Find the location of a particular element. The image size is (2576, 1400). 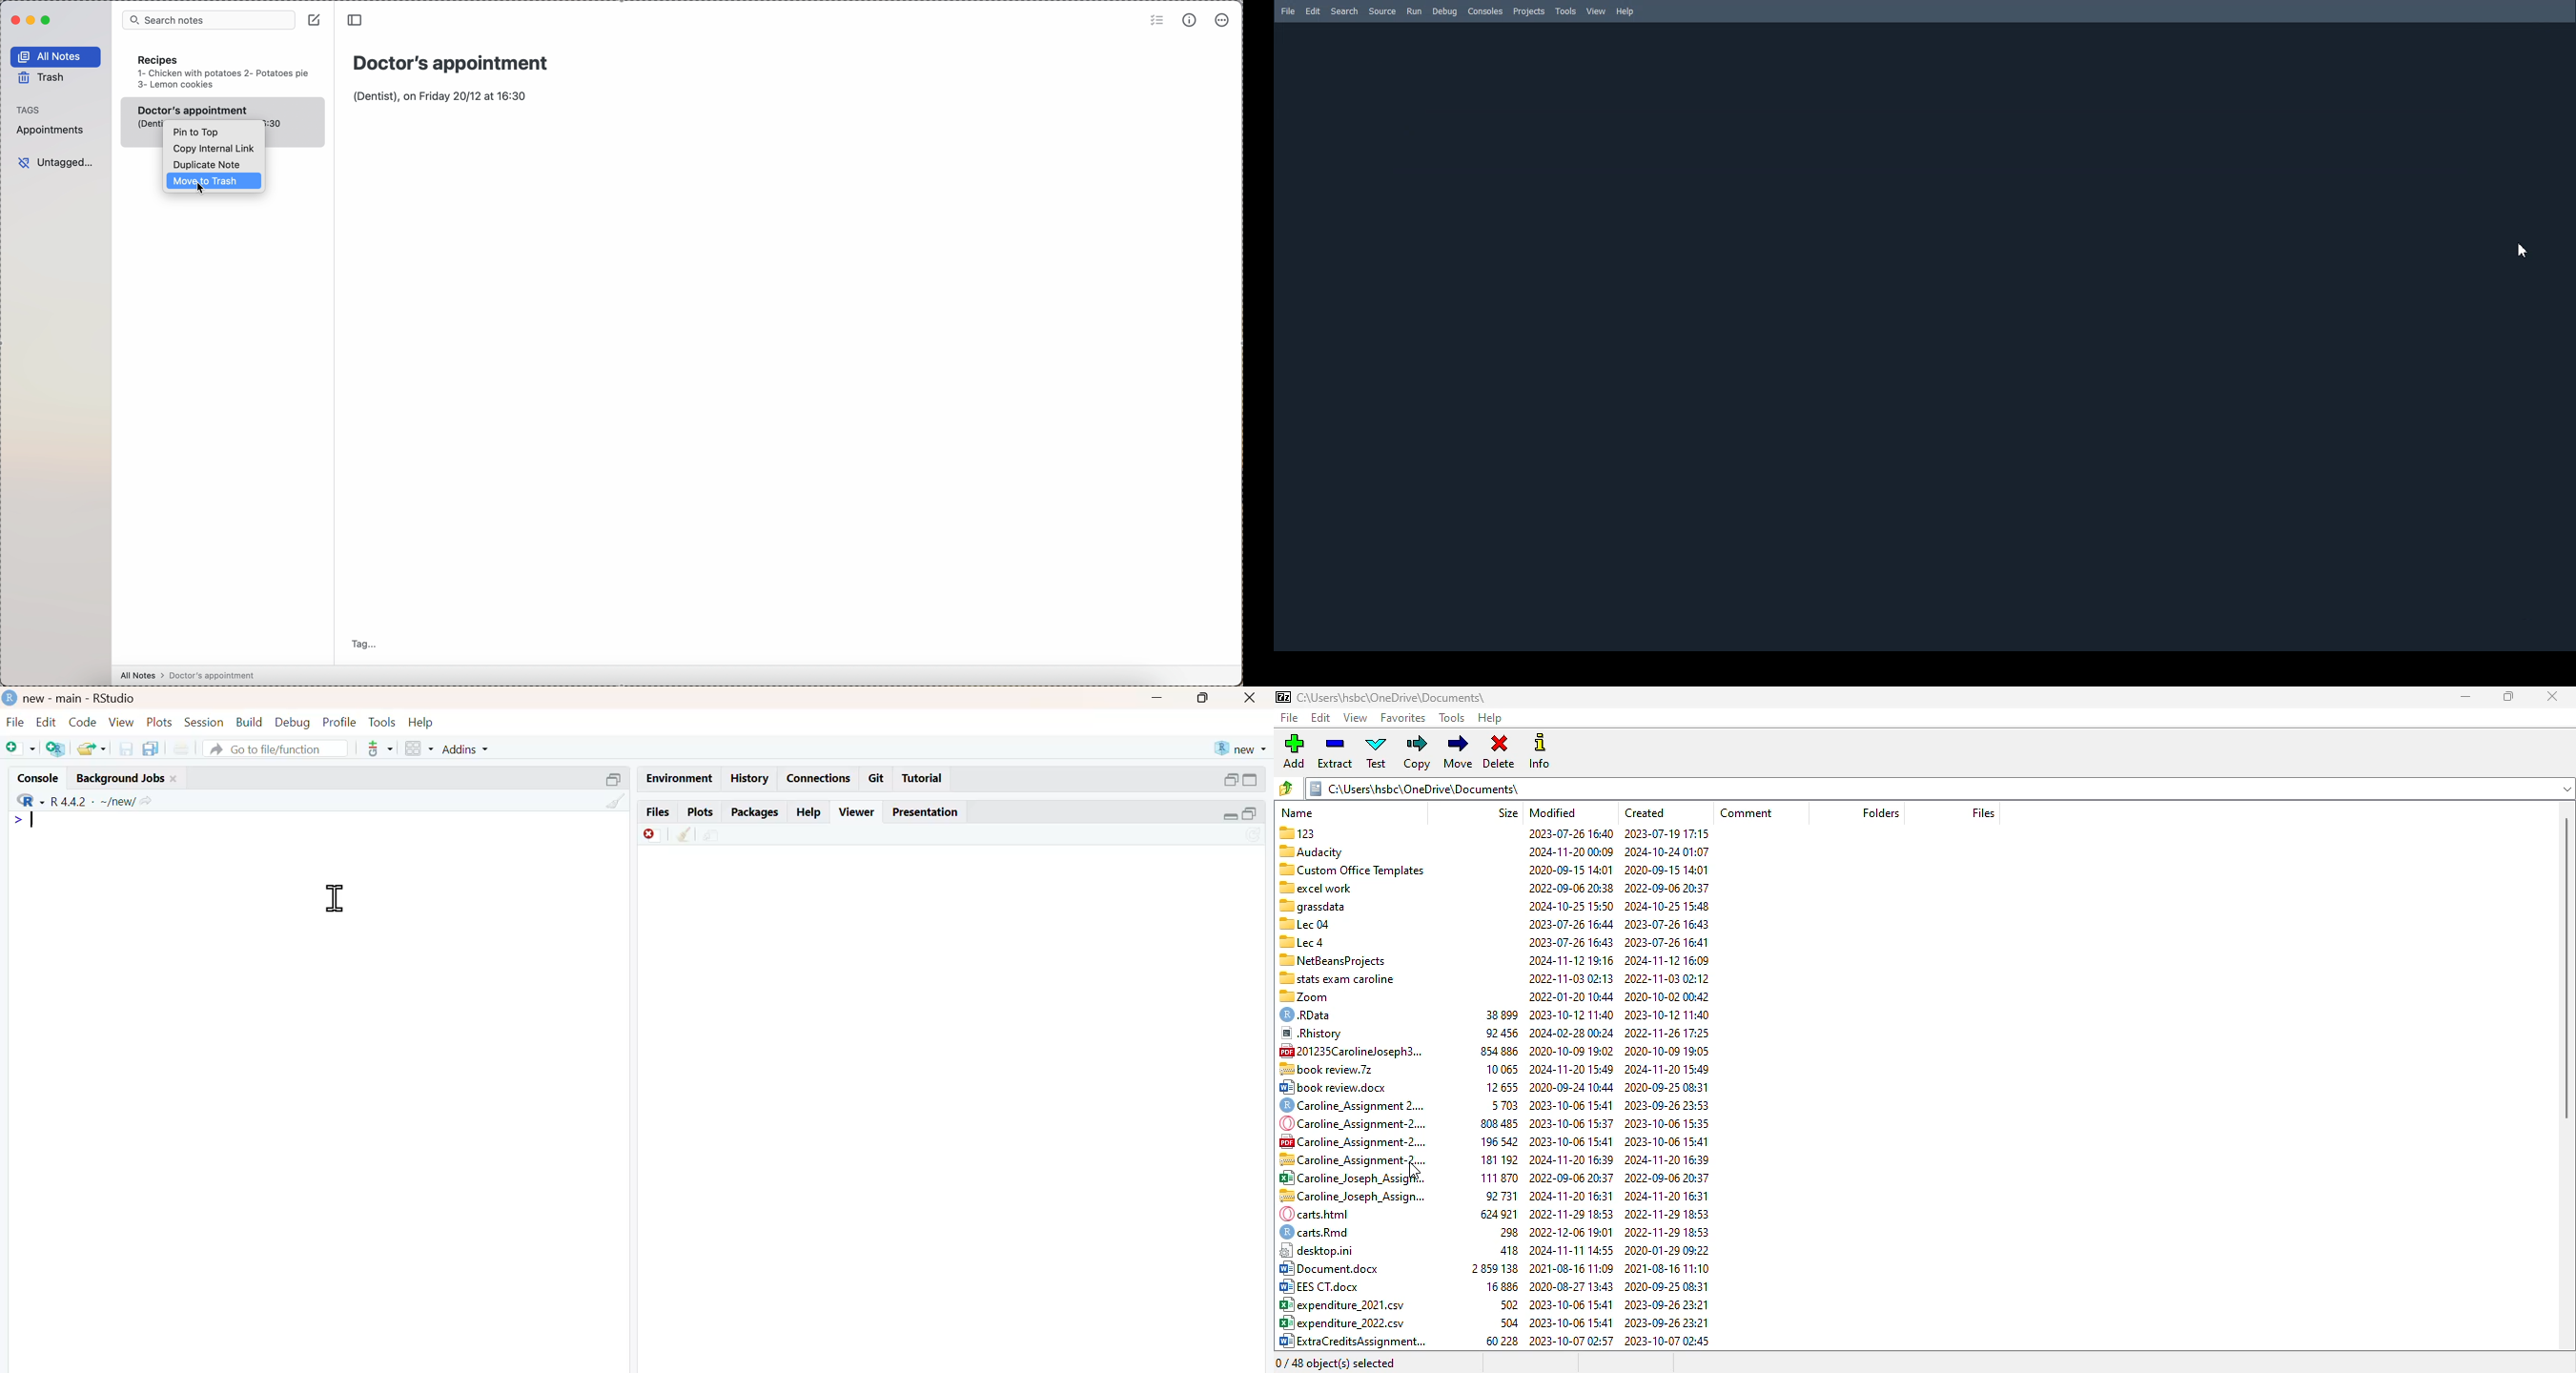

R is located at coordinates (30, 799).